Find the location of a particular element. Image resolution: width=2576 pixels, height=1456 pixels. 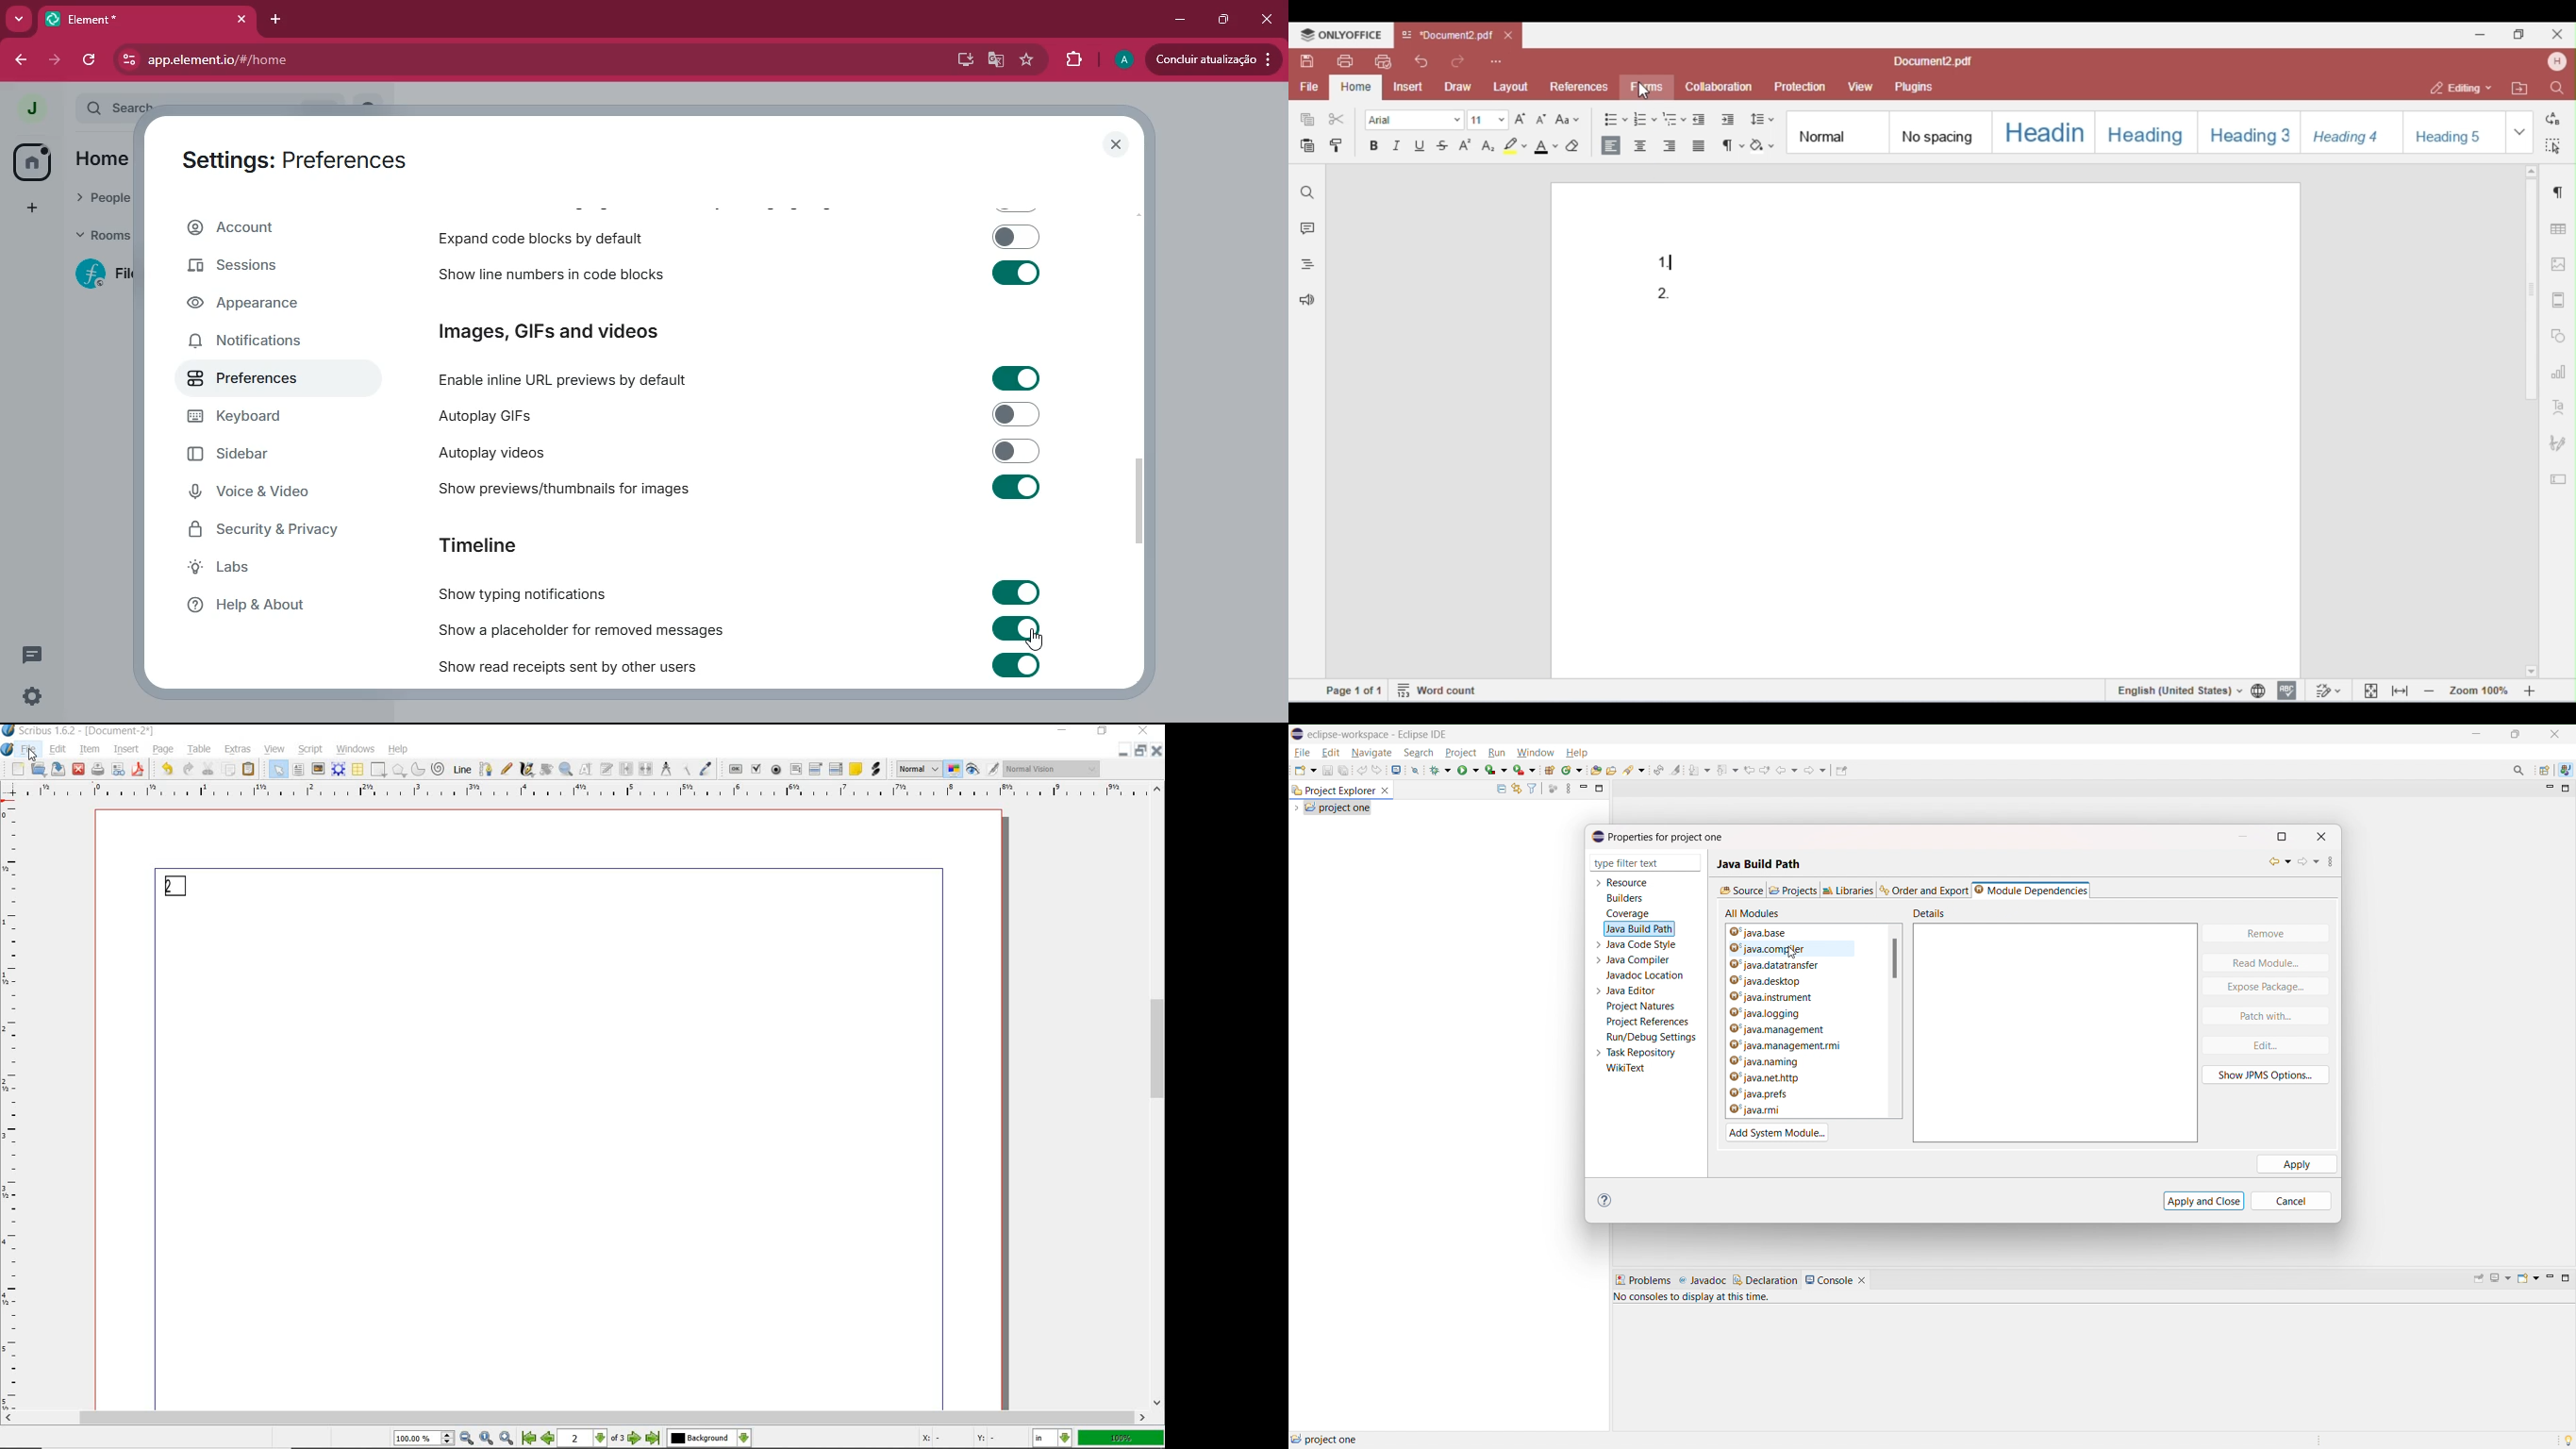

edit text with story editor is located at coordinates (607, 769).